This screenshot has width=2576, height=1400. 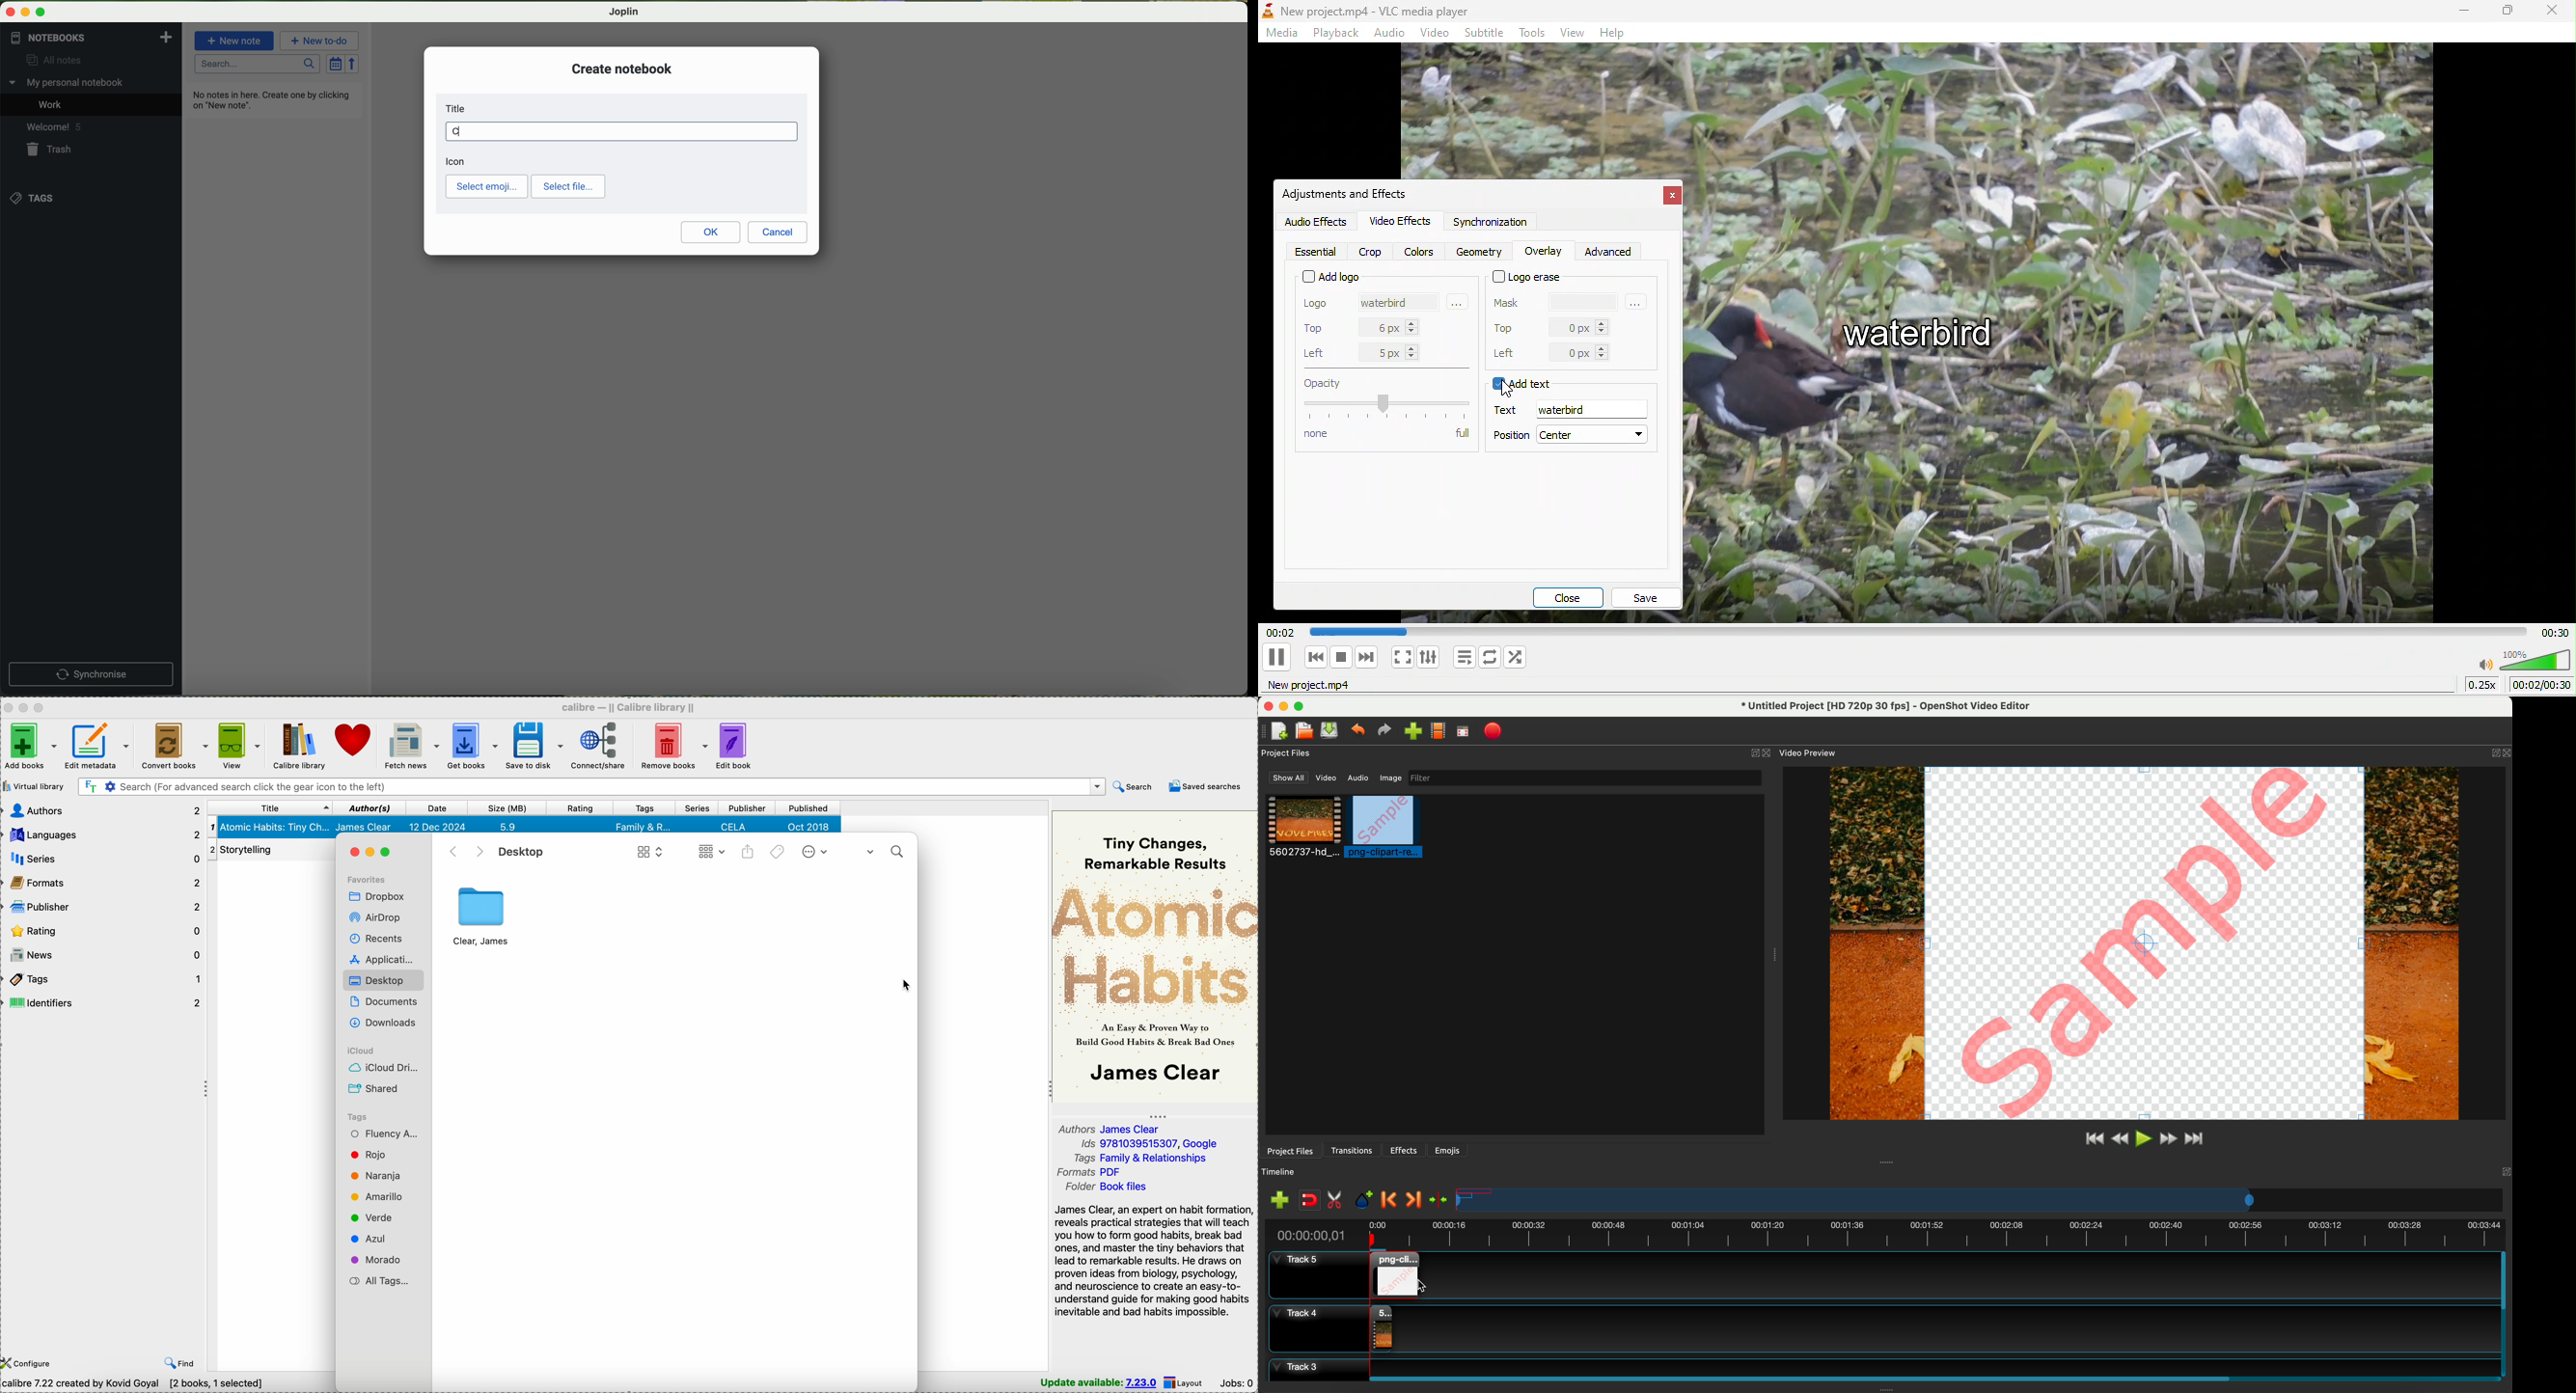 What do you see at coordinates (487, 186) in the screenshot?
I see `select emoji` at bounding box center [487, 186].